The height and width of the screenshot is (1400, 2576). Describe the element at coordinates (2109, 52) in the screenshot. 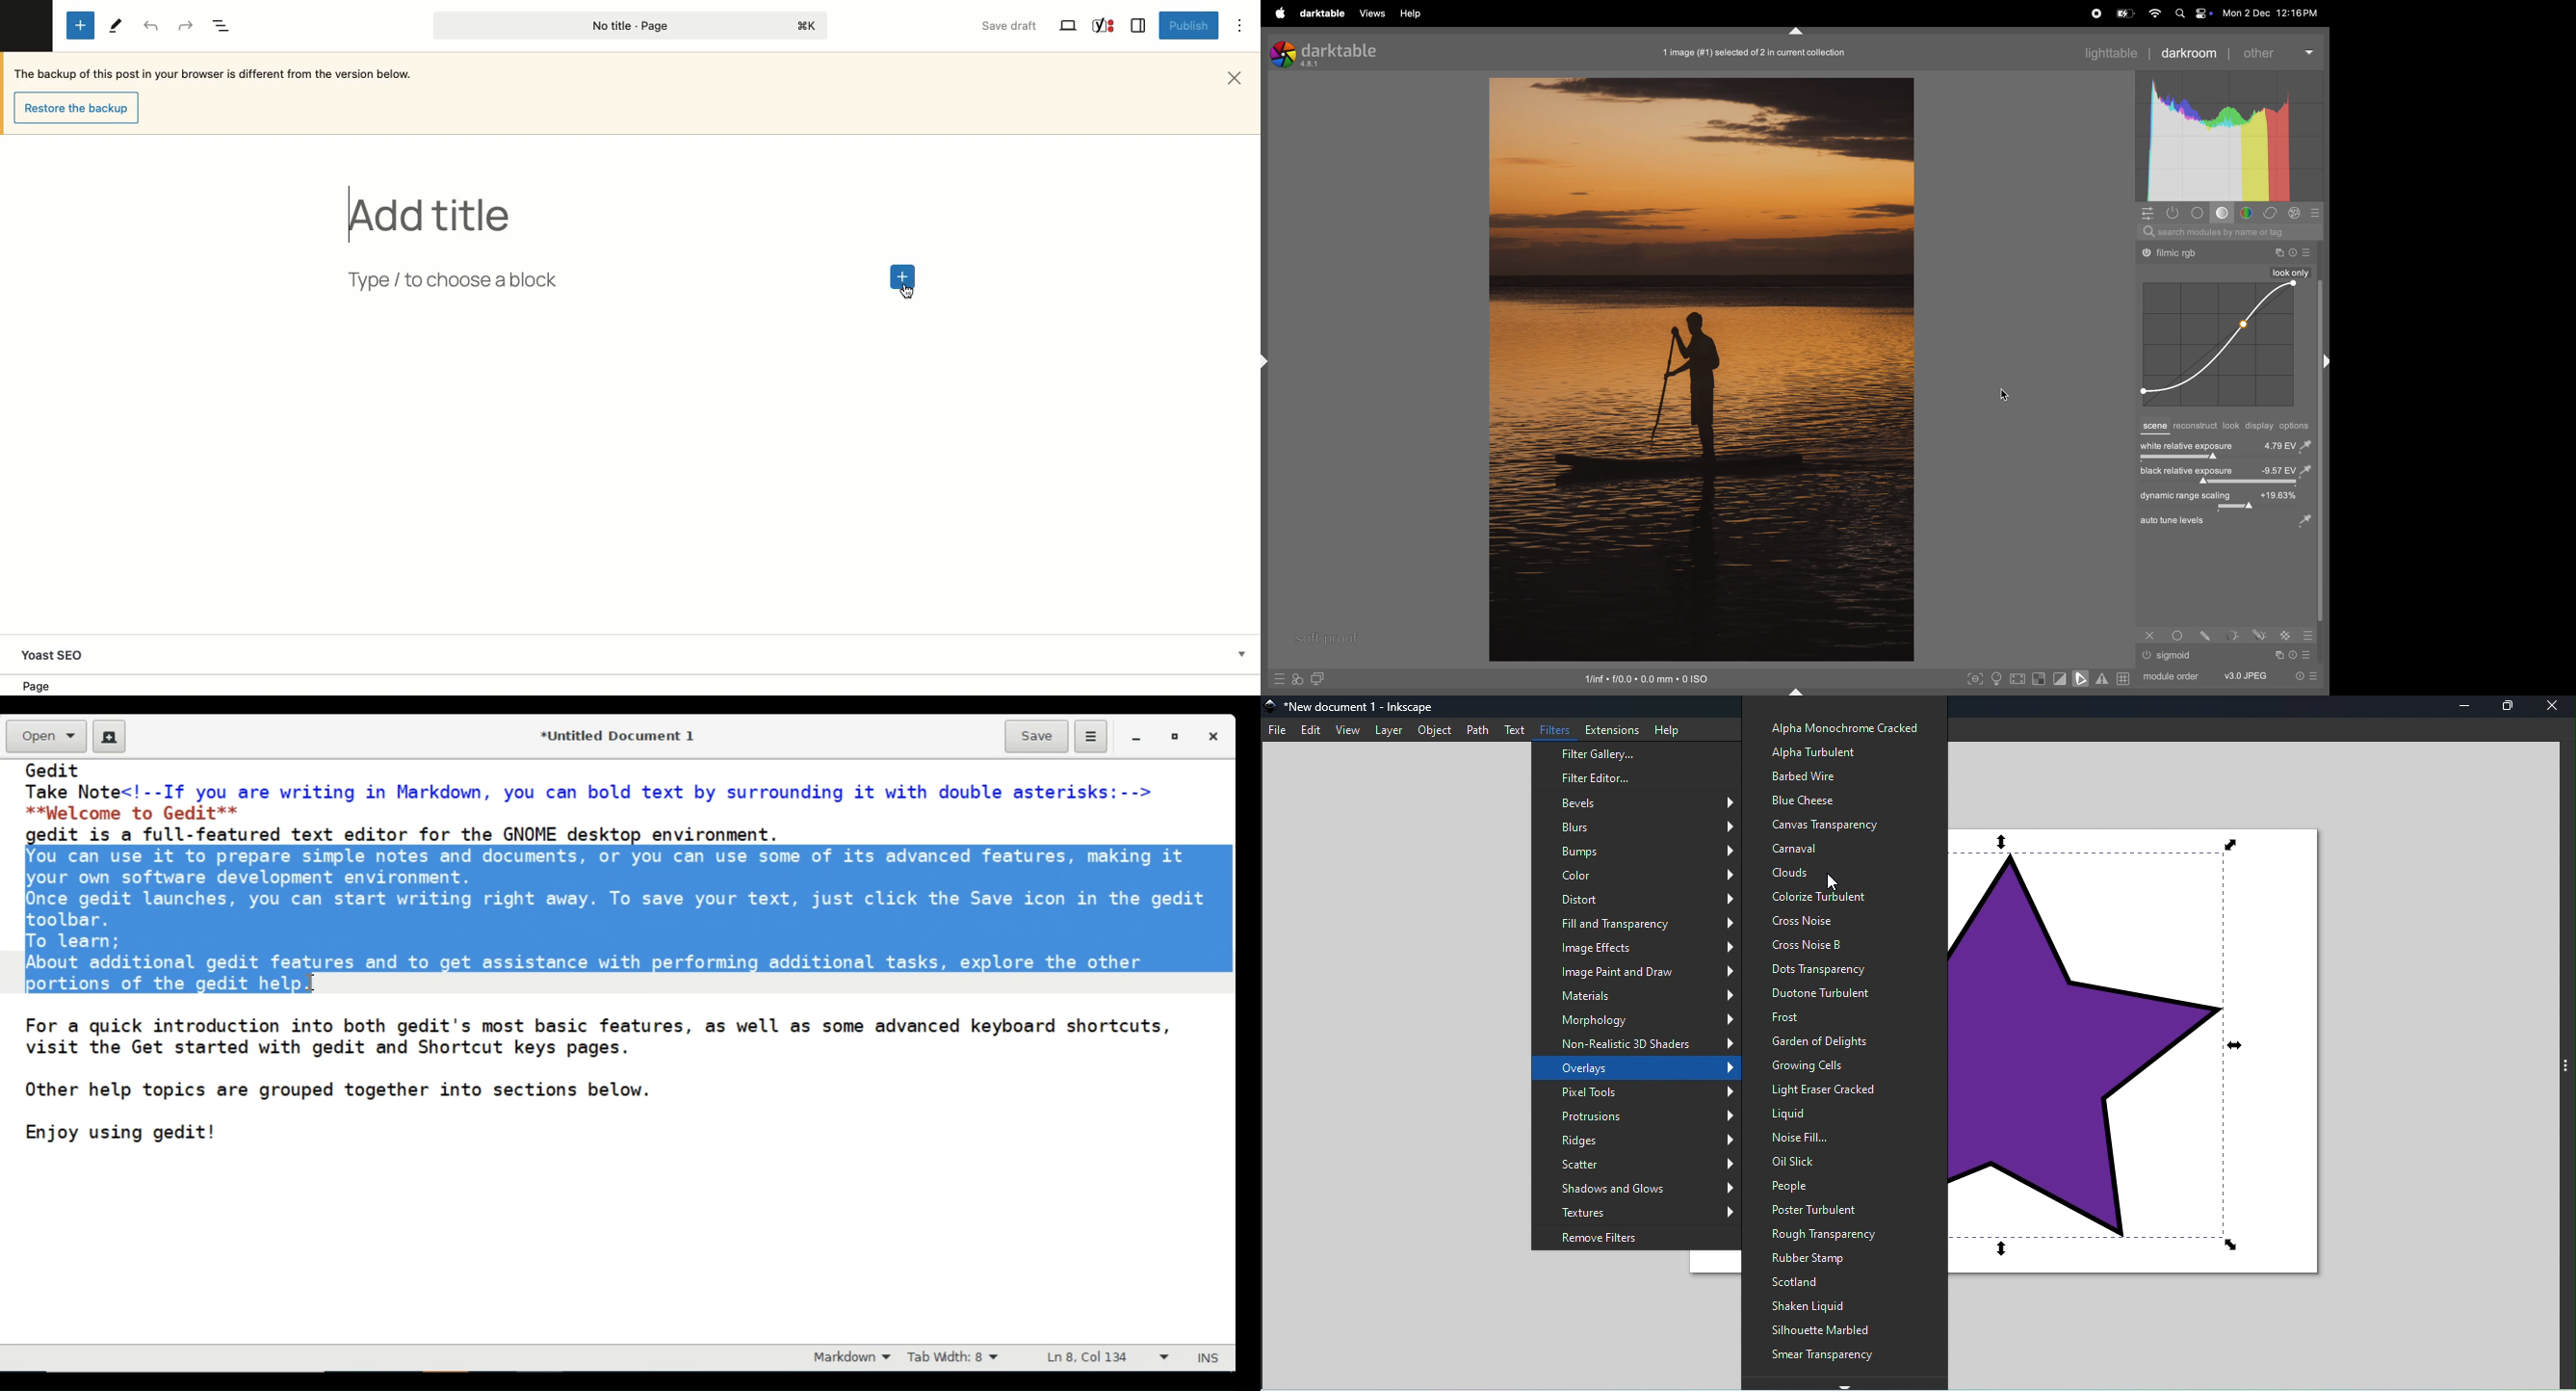

I see `lighttable` at that location.